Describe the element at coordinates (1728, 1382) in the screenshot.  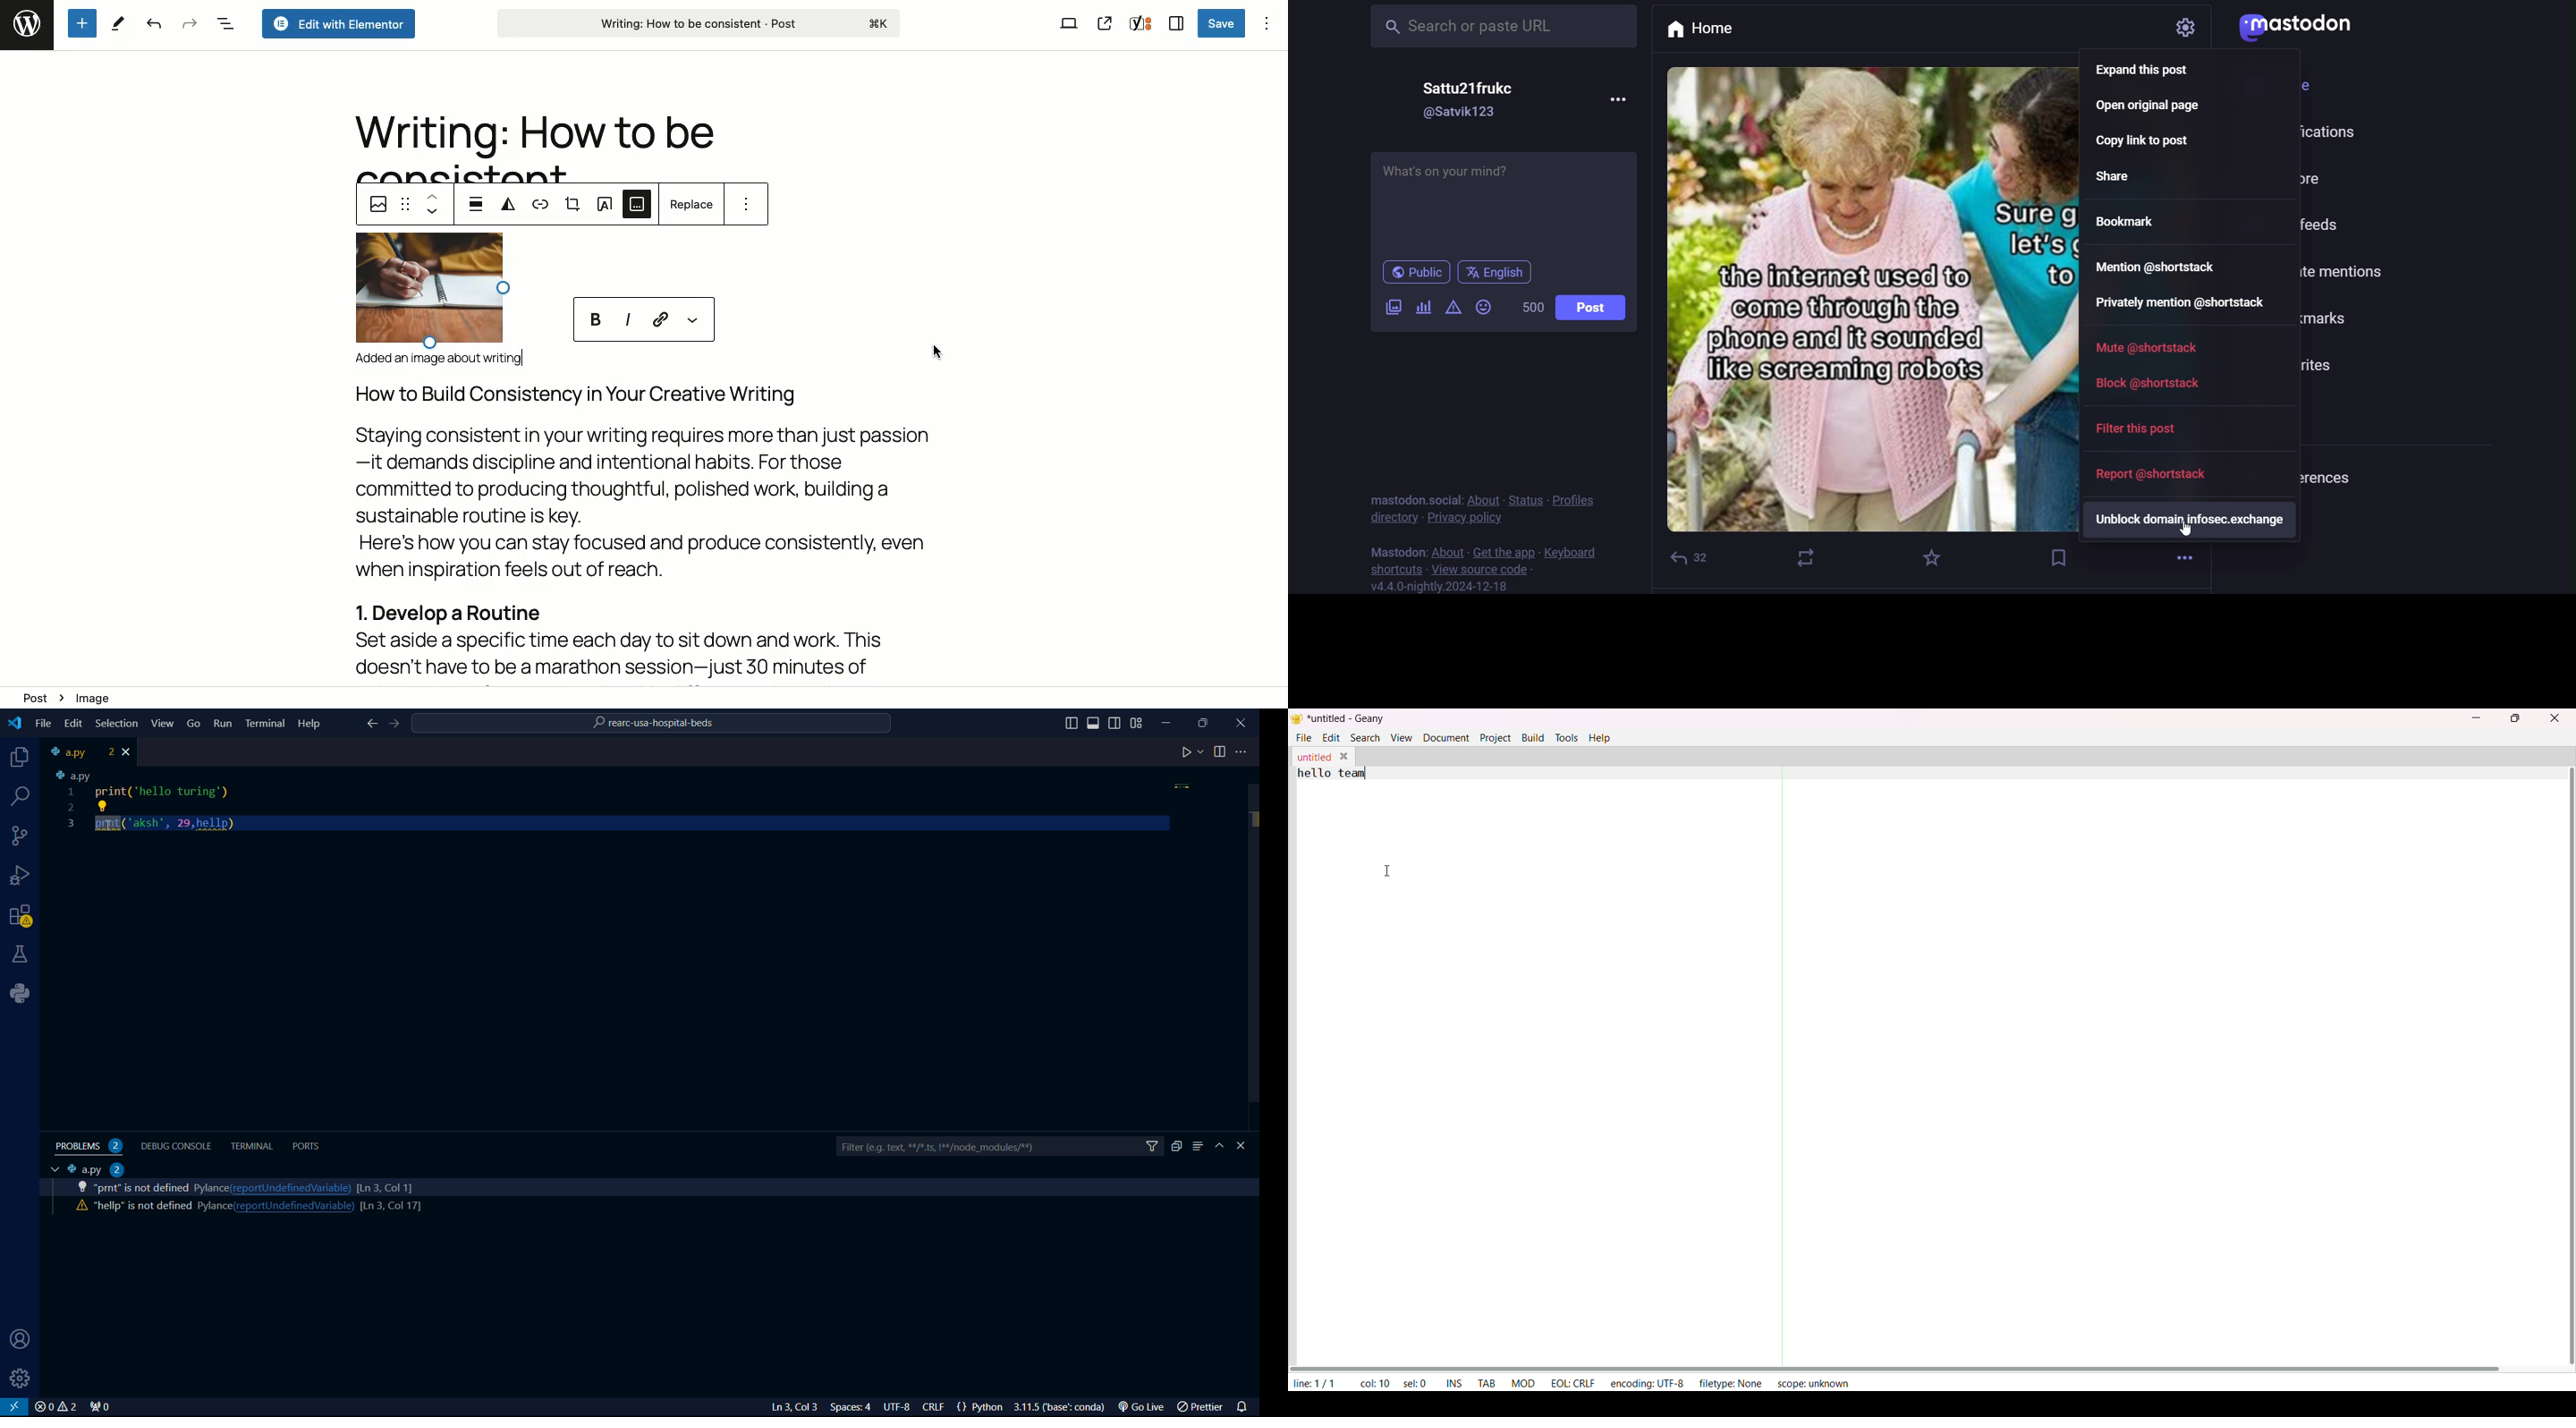
I see `filetype: None` at that location.